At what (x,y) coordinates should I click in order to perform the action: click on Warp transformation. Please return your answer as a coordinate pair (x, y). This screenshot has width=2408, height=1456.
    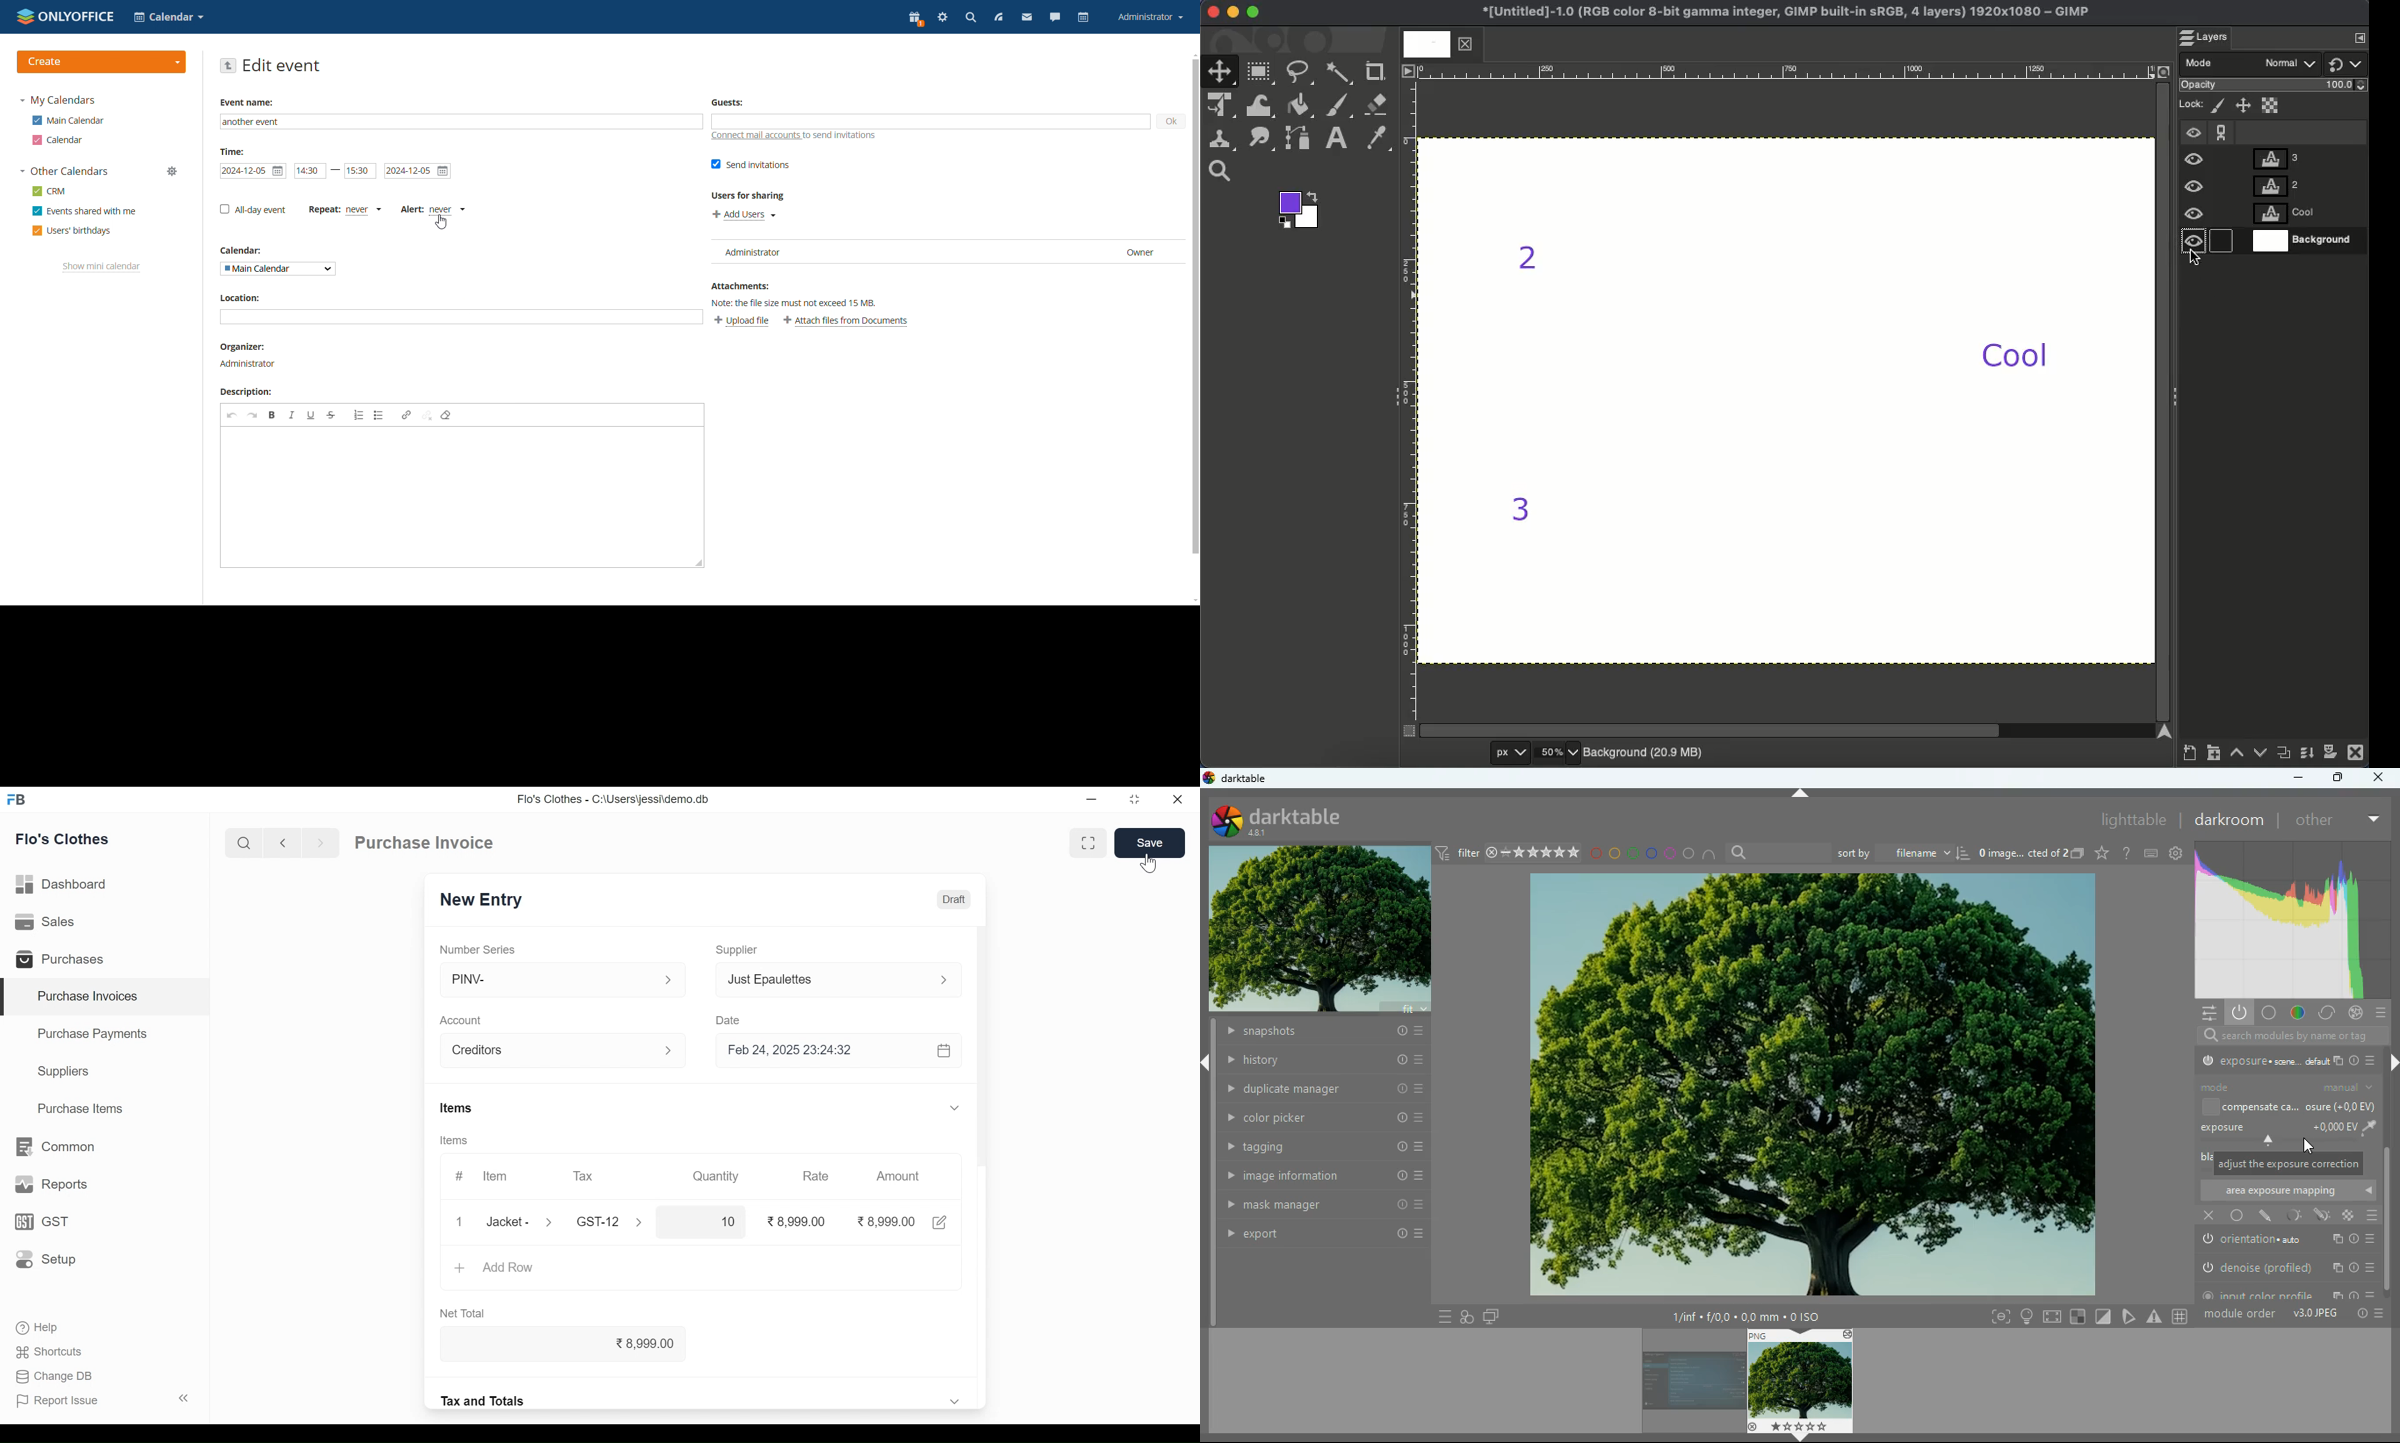
    Looking at the image, I should click on (1261, 107).